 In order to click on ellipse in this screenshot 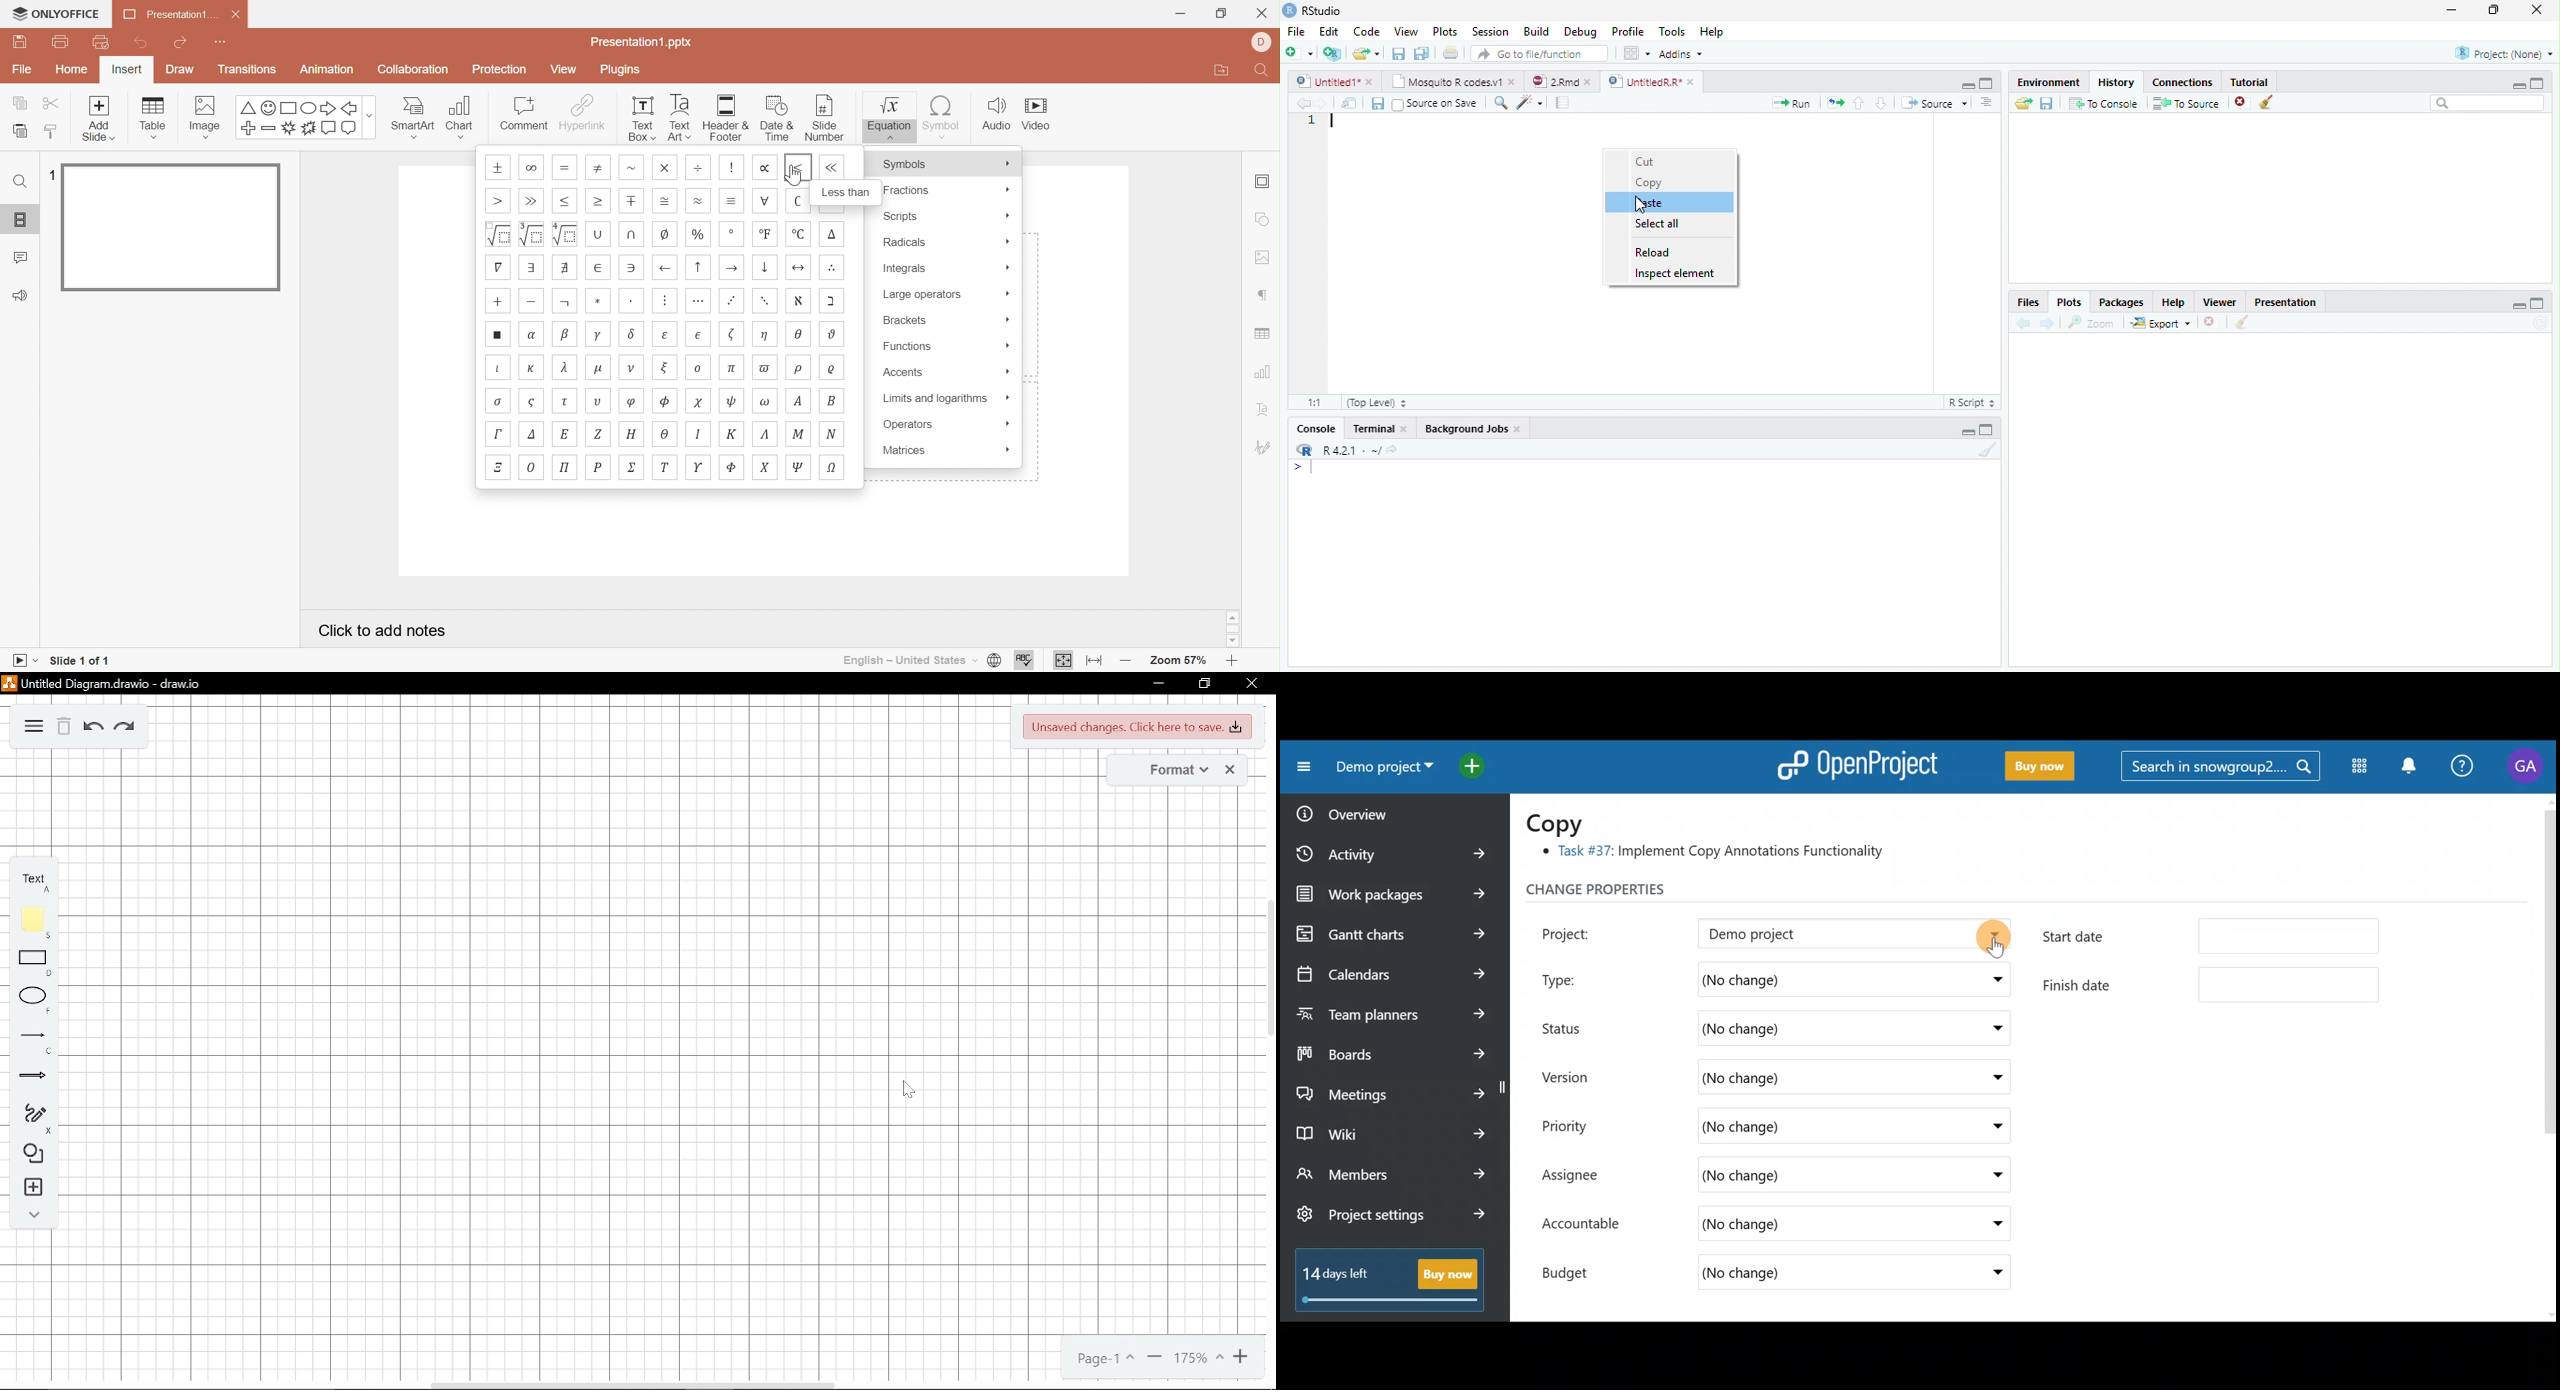, I will do `click(27, 1001)`.